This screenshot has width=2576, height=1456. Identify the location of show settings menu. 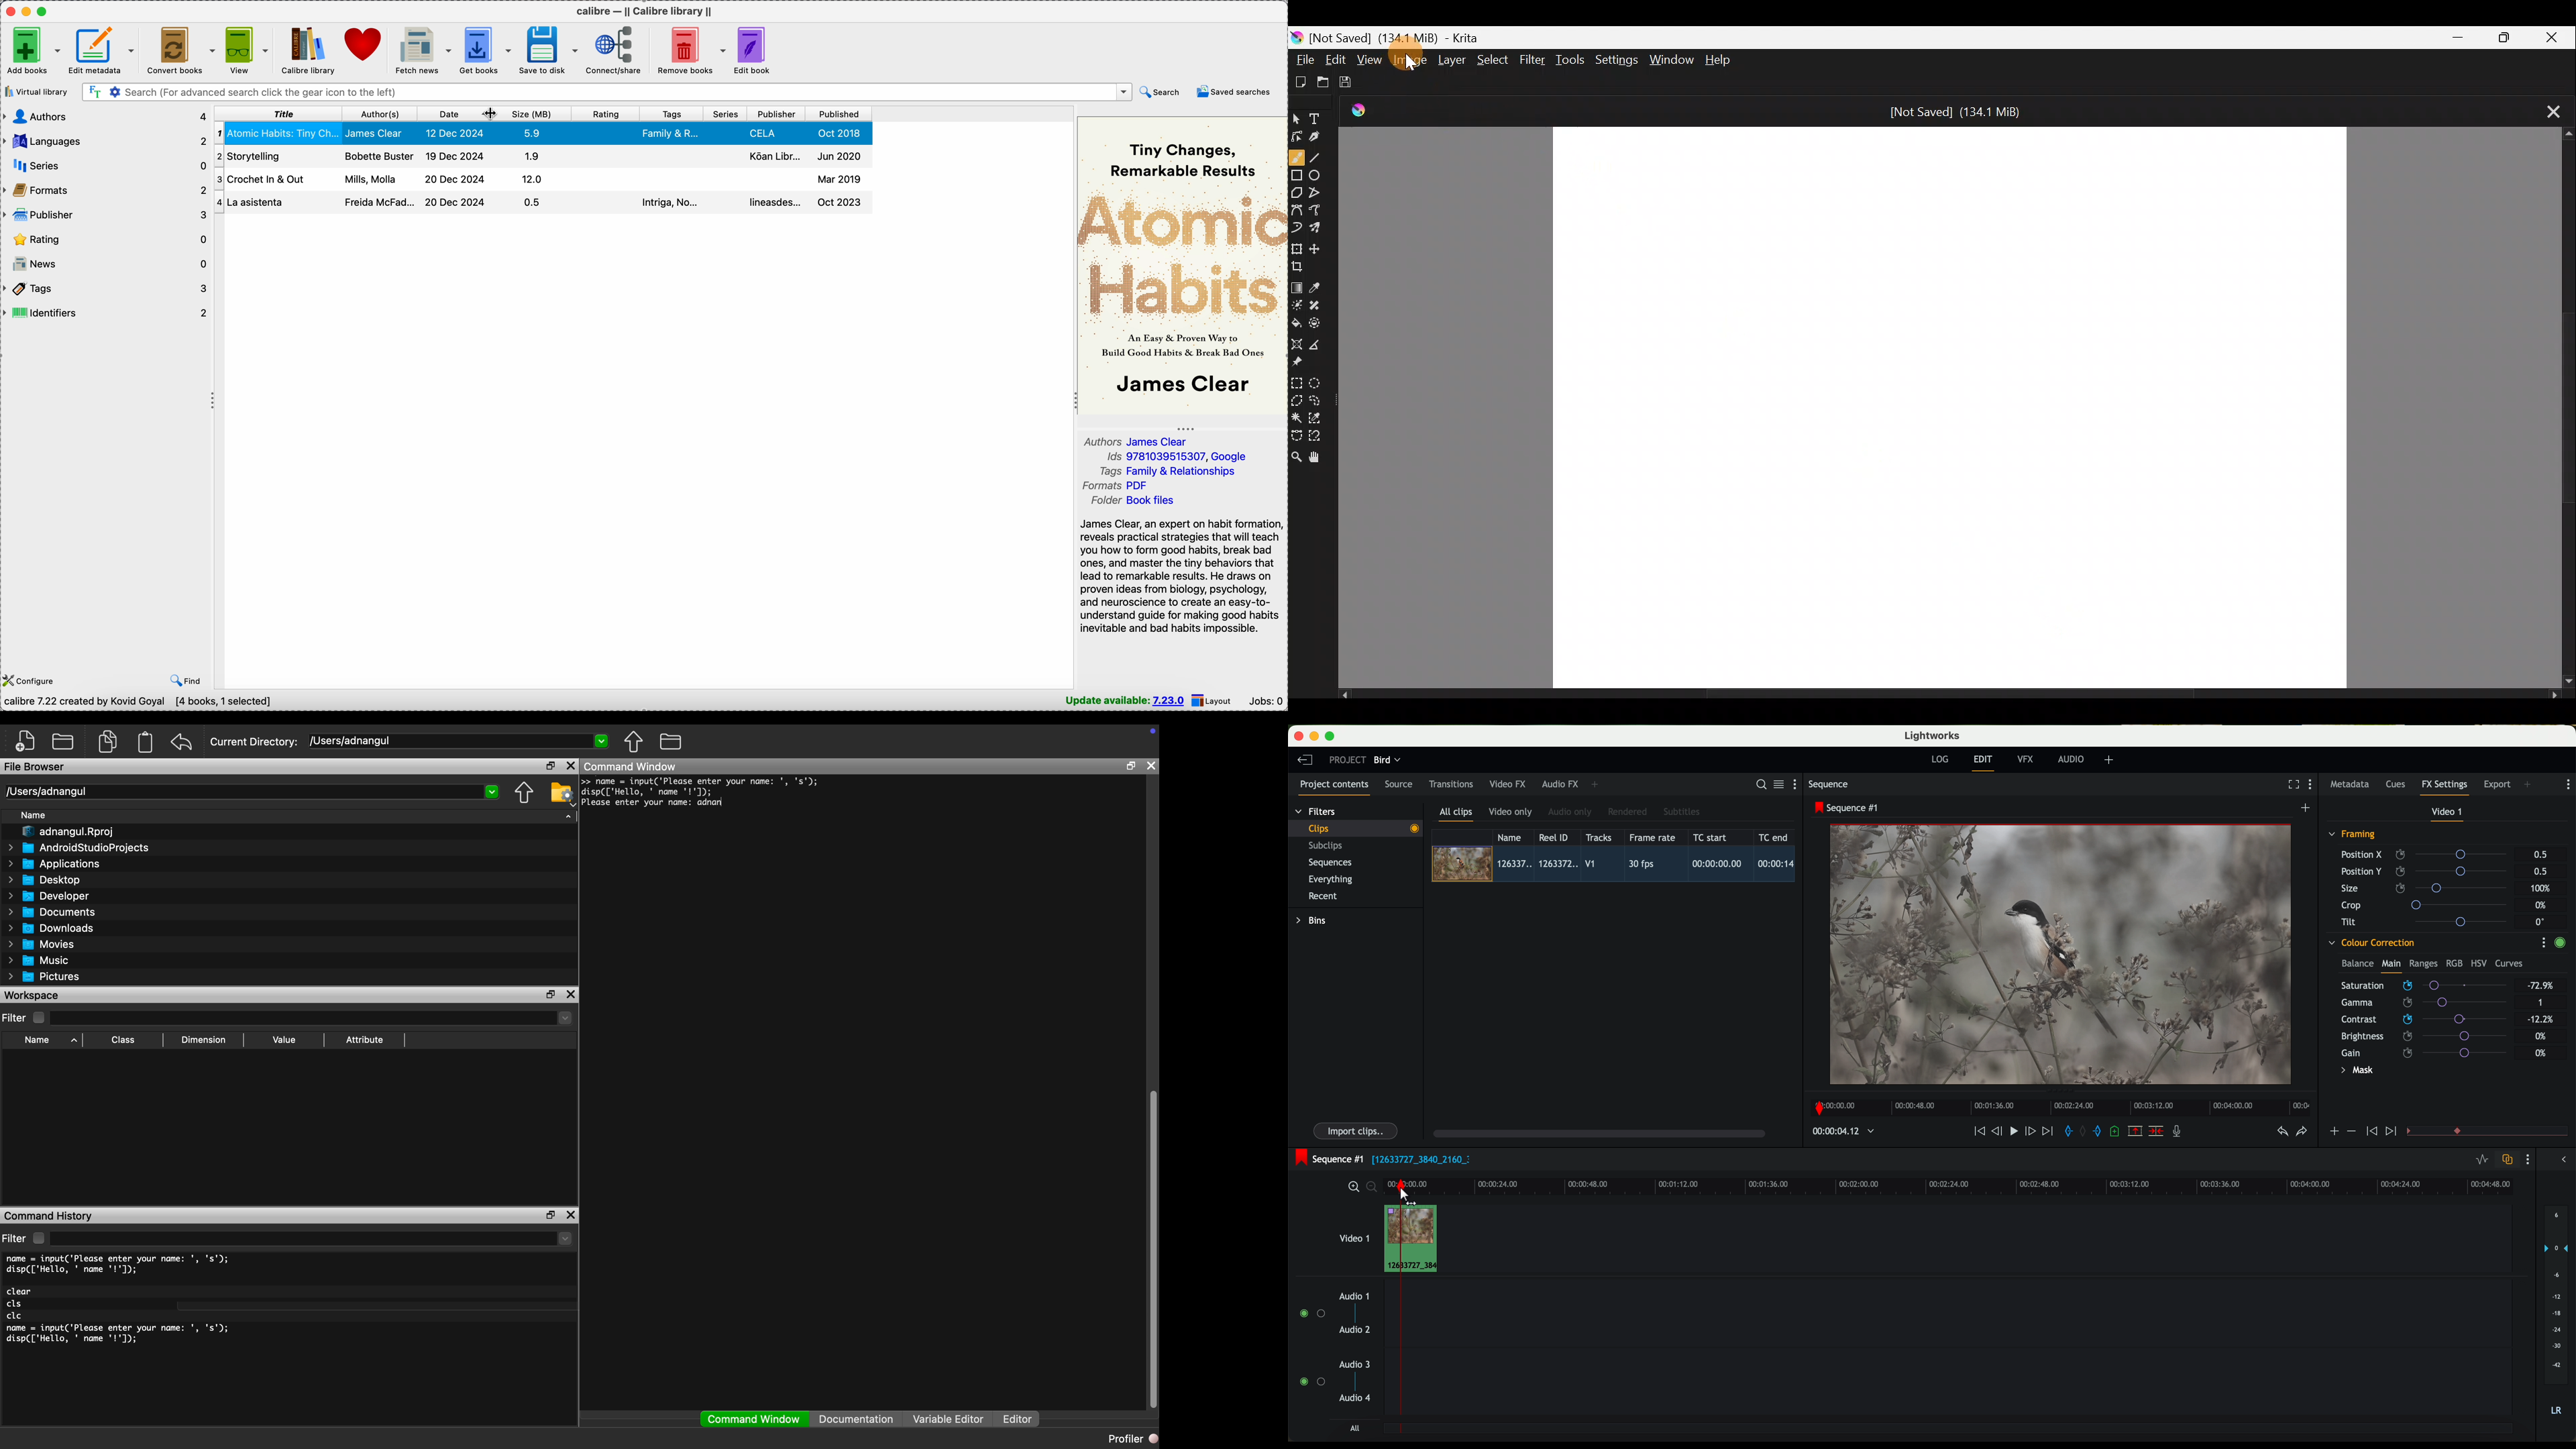
(2526, 1160).